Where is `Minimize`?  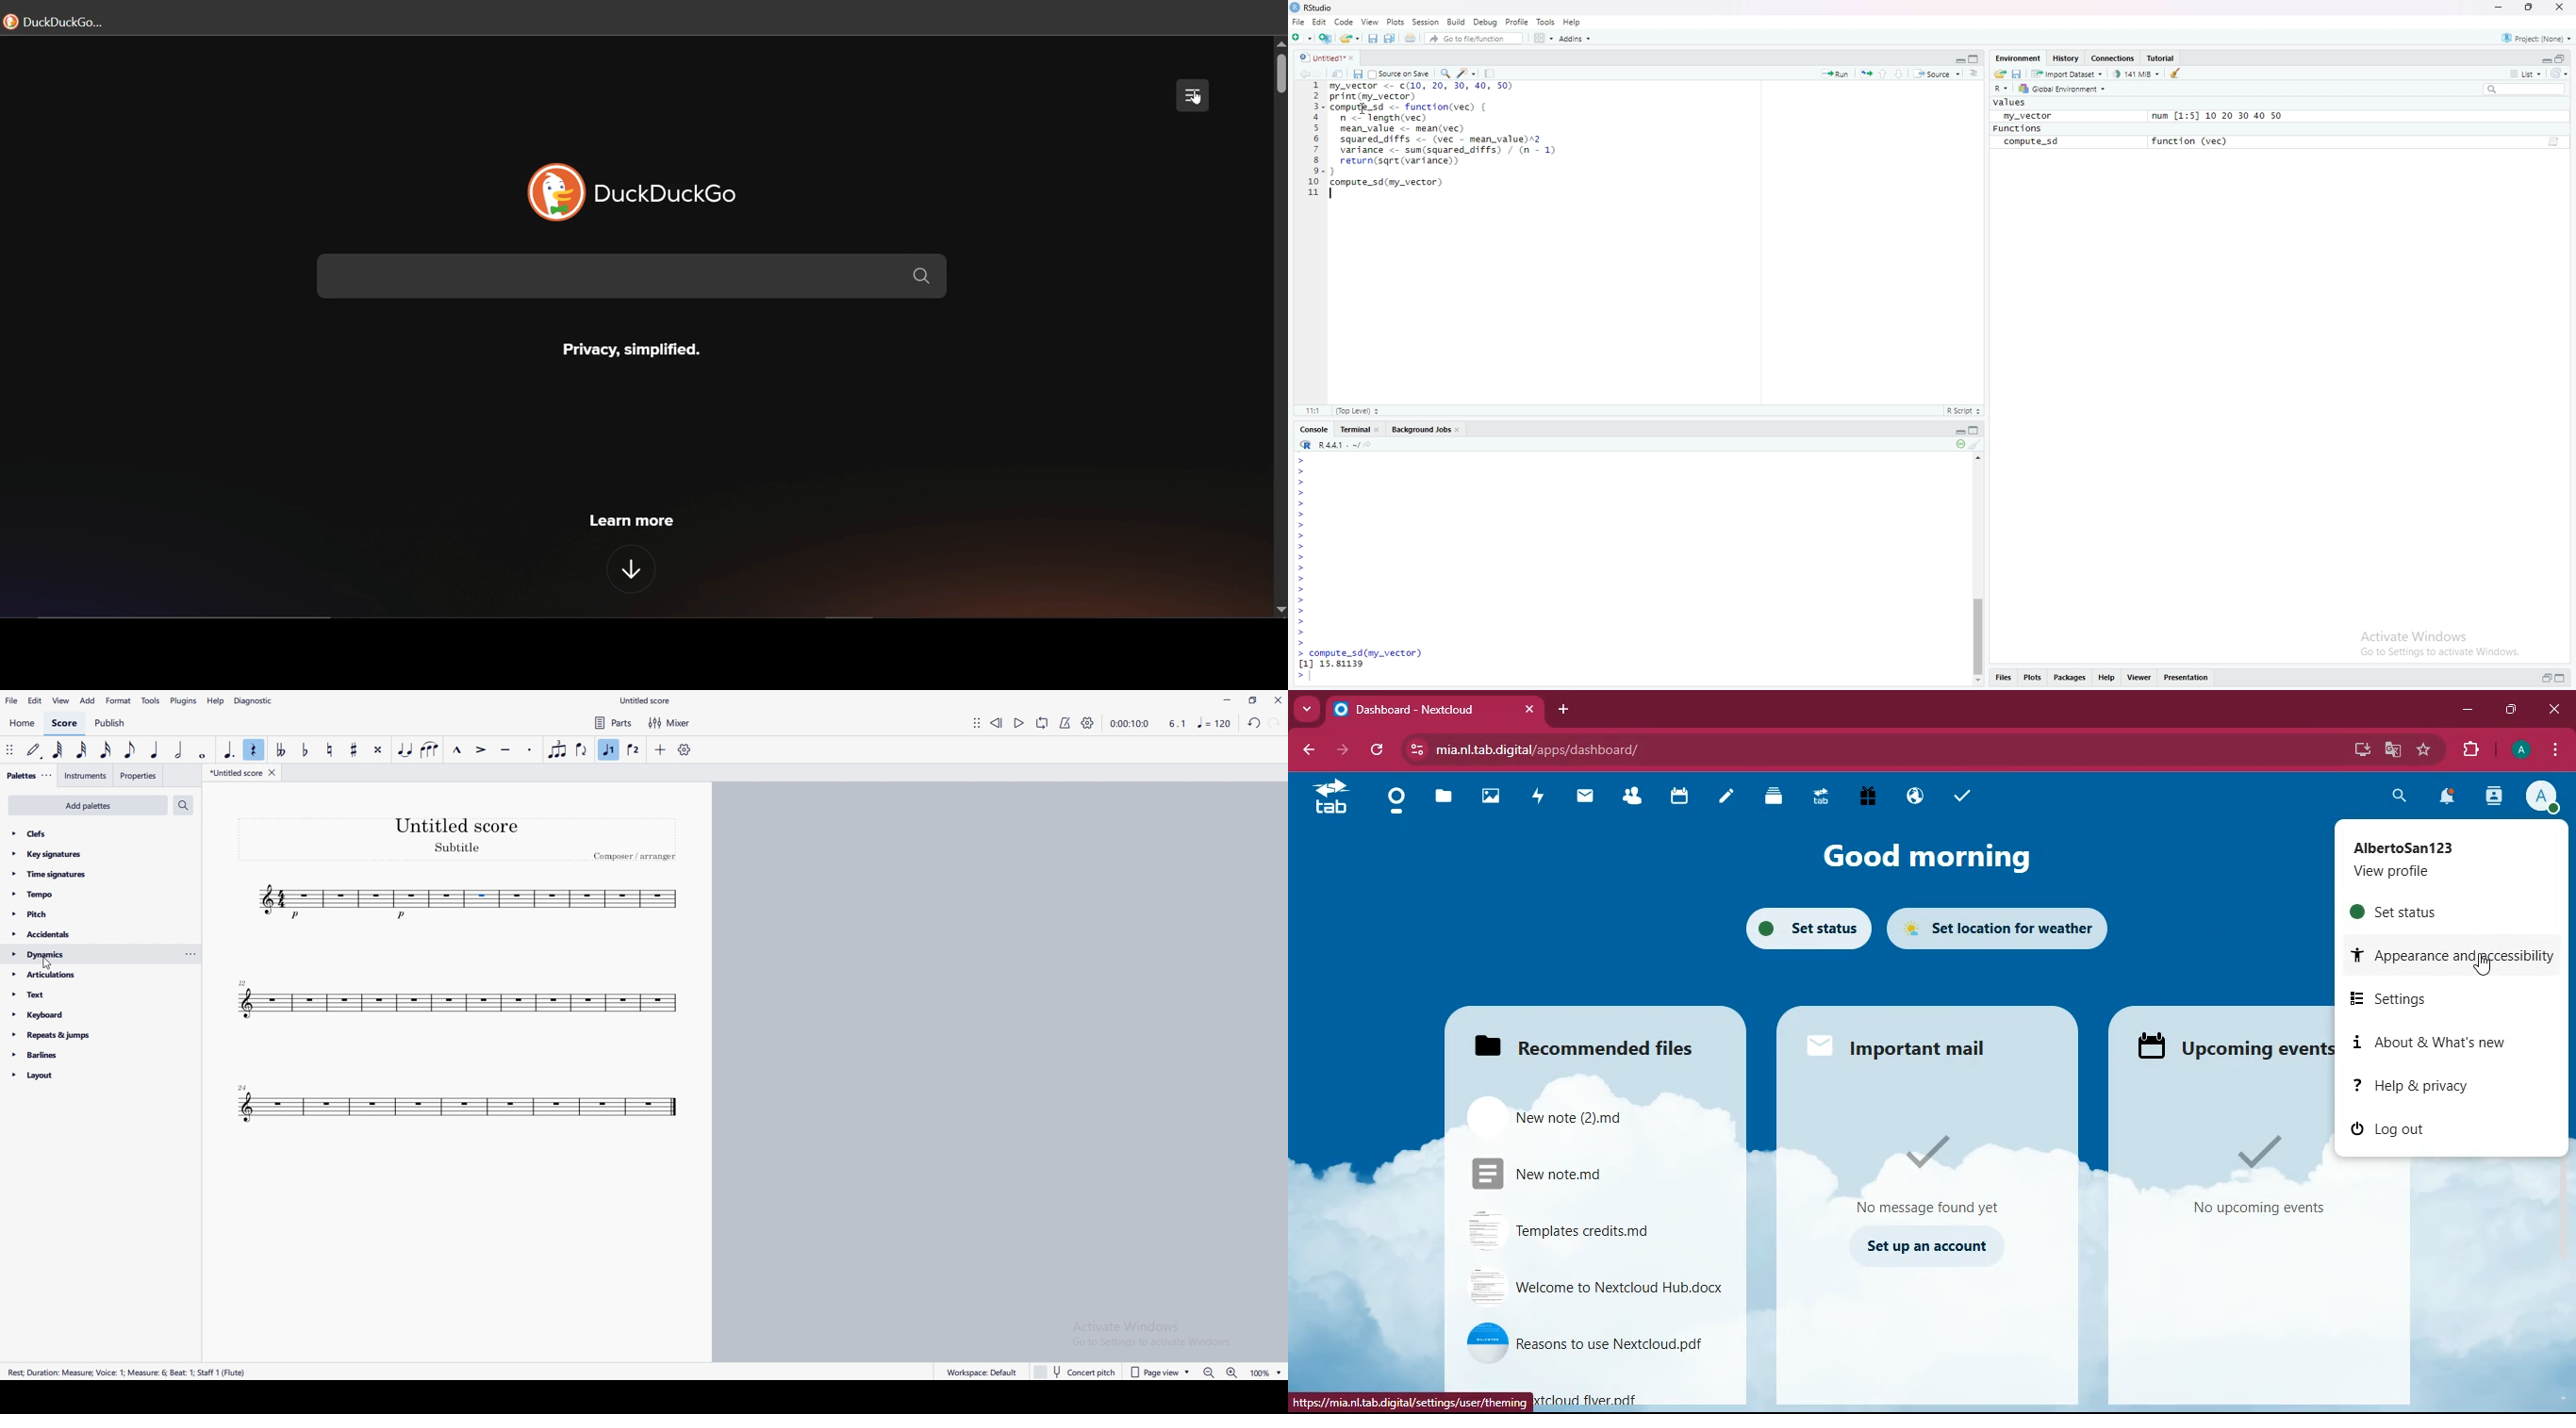 Minimize is located at coordinates (2545, 60).